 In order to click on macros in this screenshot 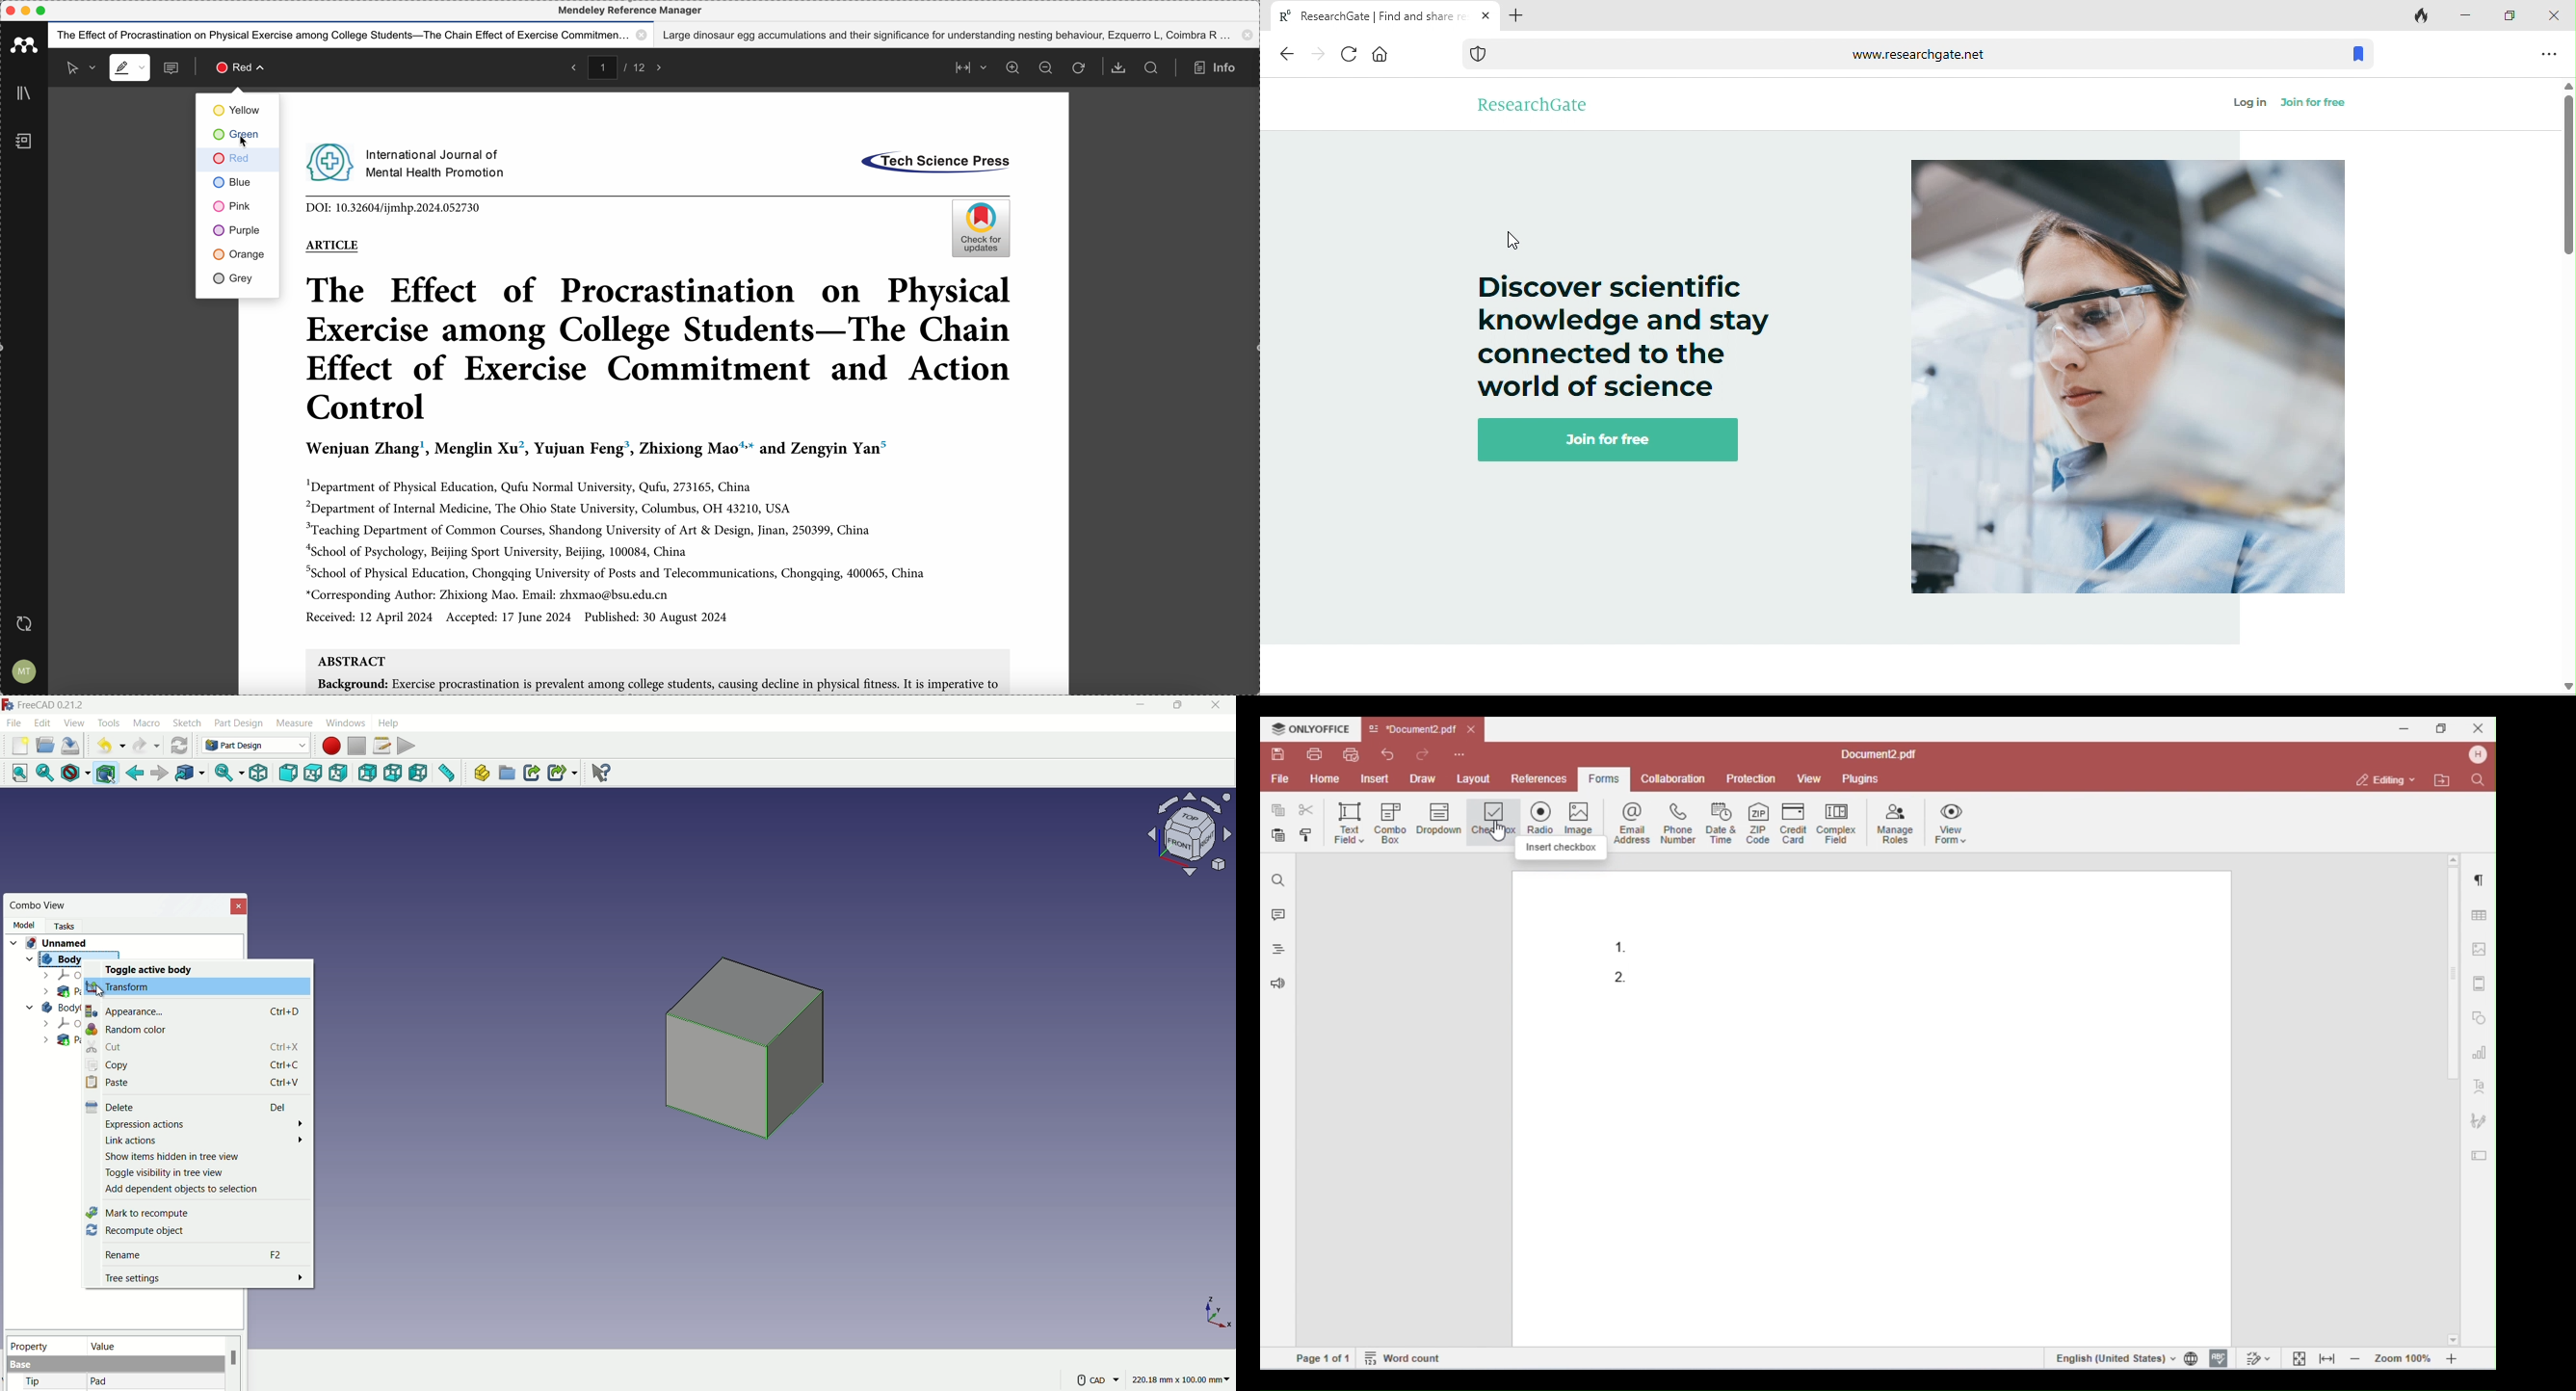, I will do `click(381, 745)`.